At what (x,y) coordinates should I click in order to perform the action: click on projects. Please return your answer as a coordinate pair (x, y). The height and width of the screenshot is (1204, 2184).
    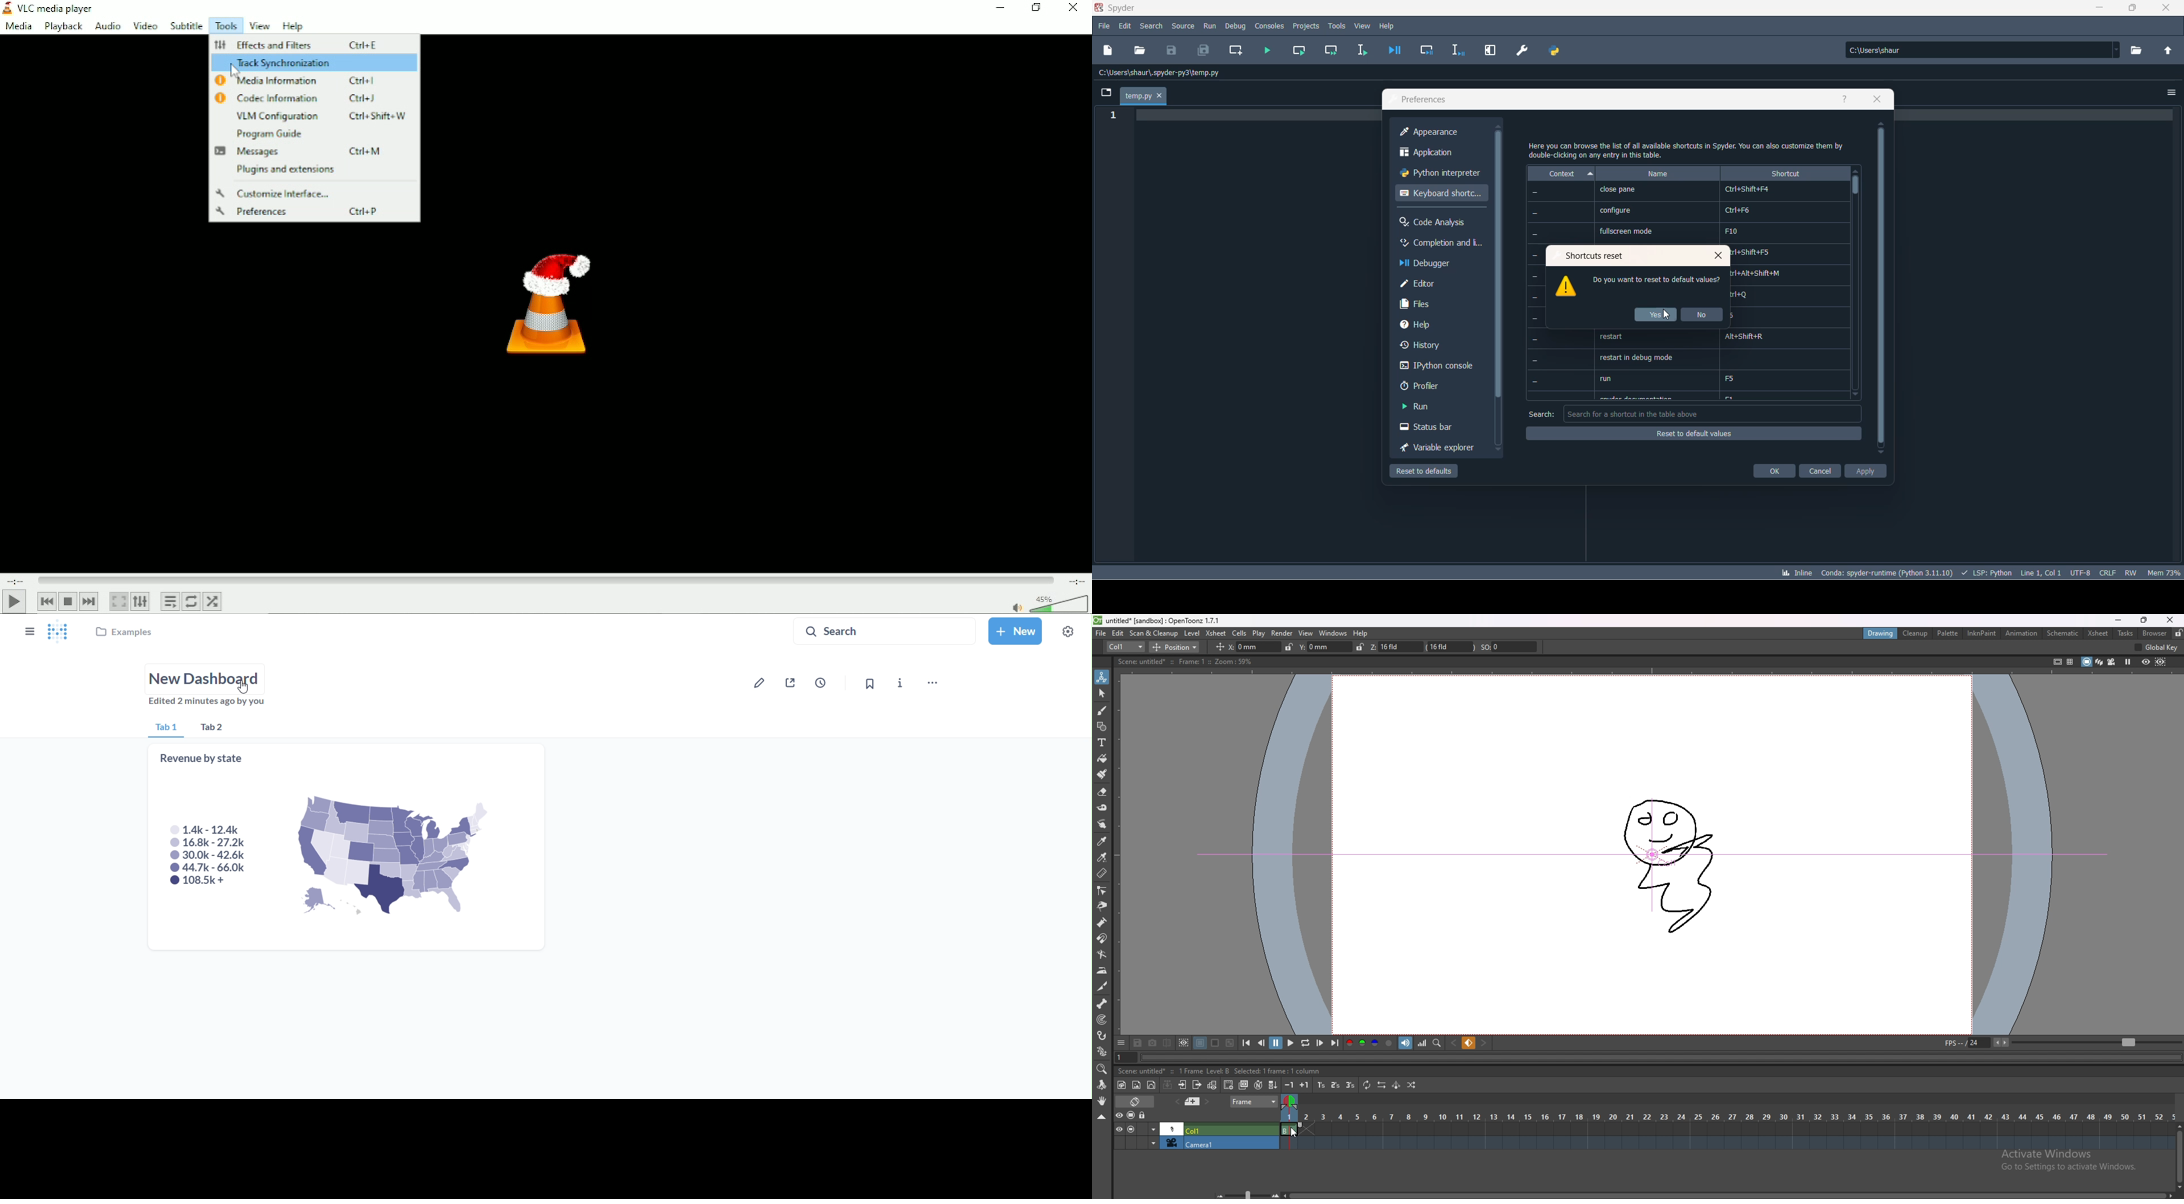
    Looking at the image, I should click on (1305, 26).